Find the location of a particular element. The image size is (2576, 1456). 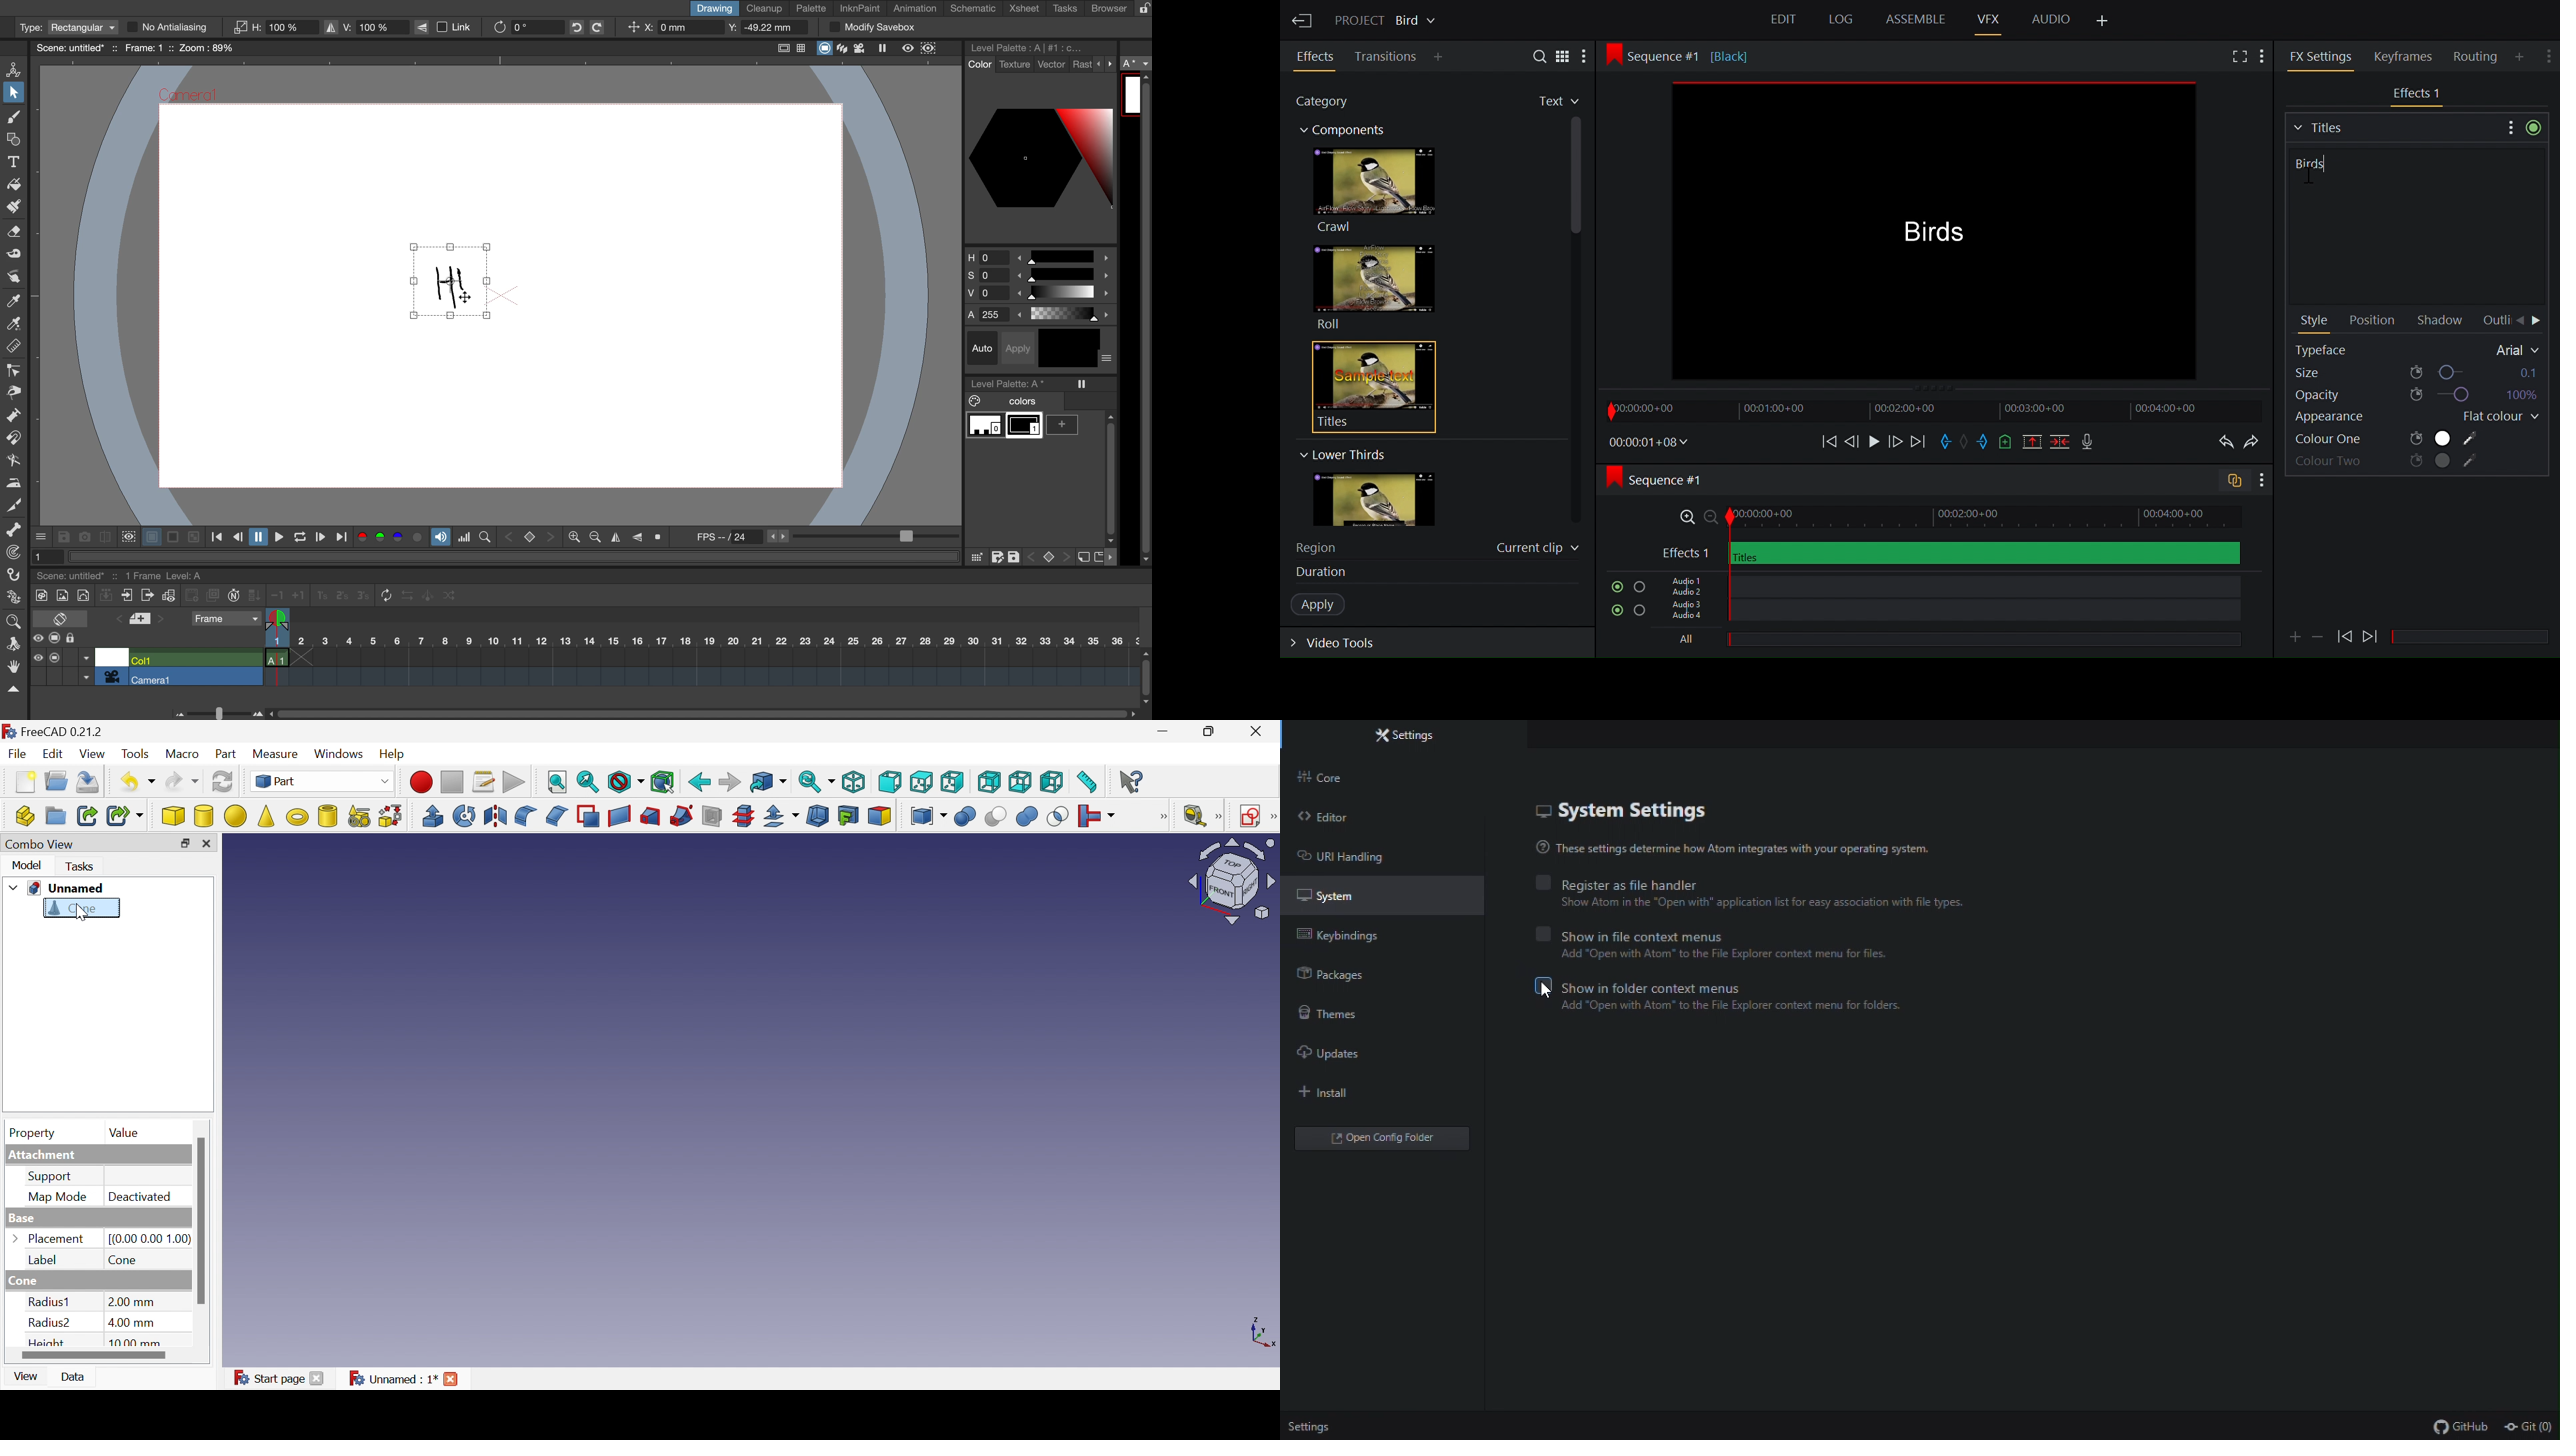

[Sketcher] is located at coordinates (1272, 818).